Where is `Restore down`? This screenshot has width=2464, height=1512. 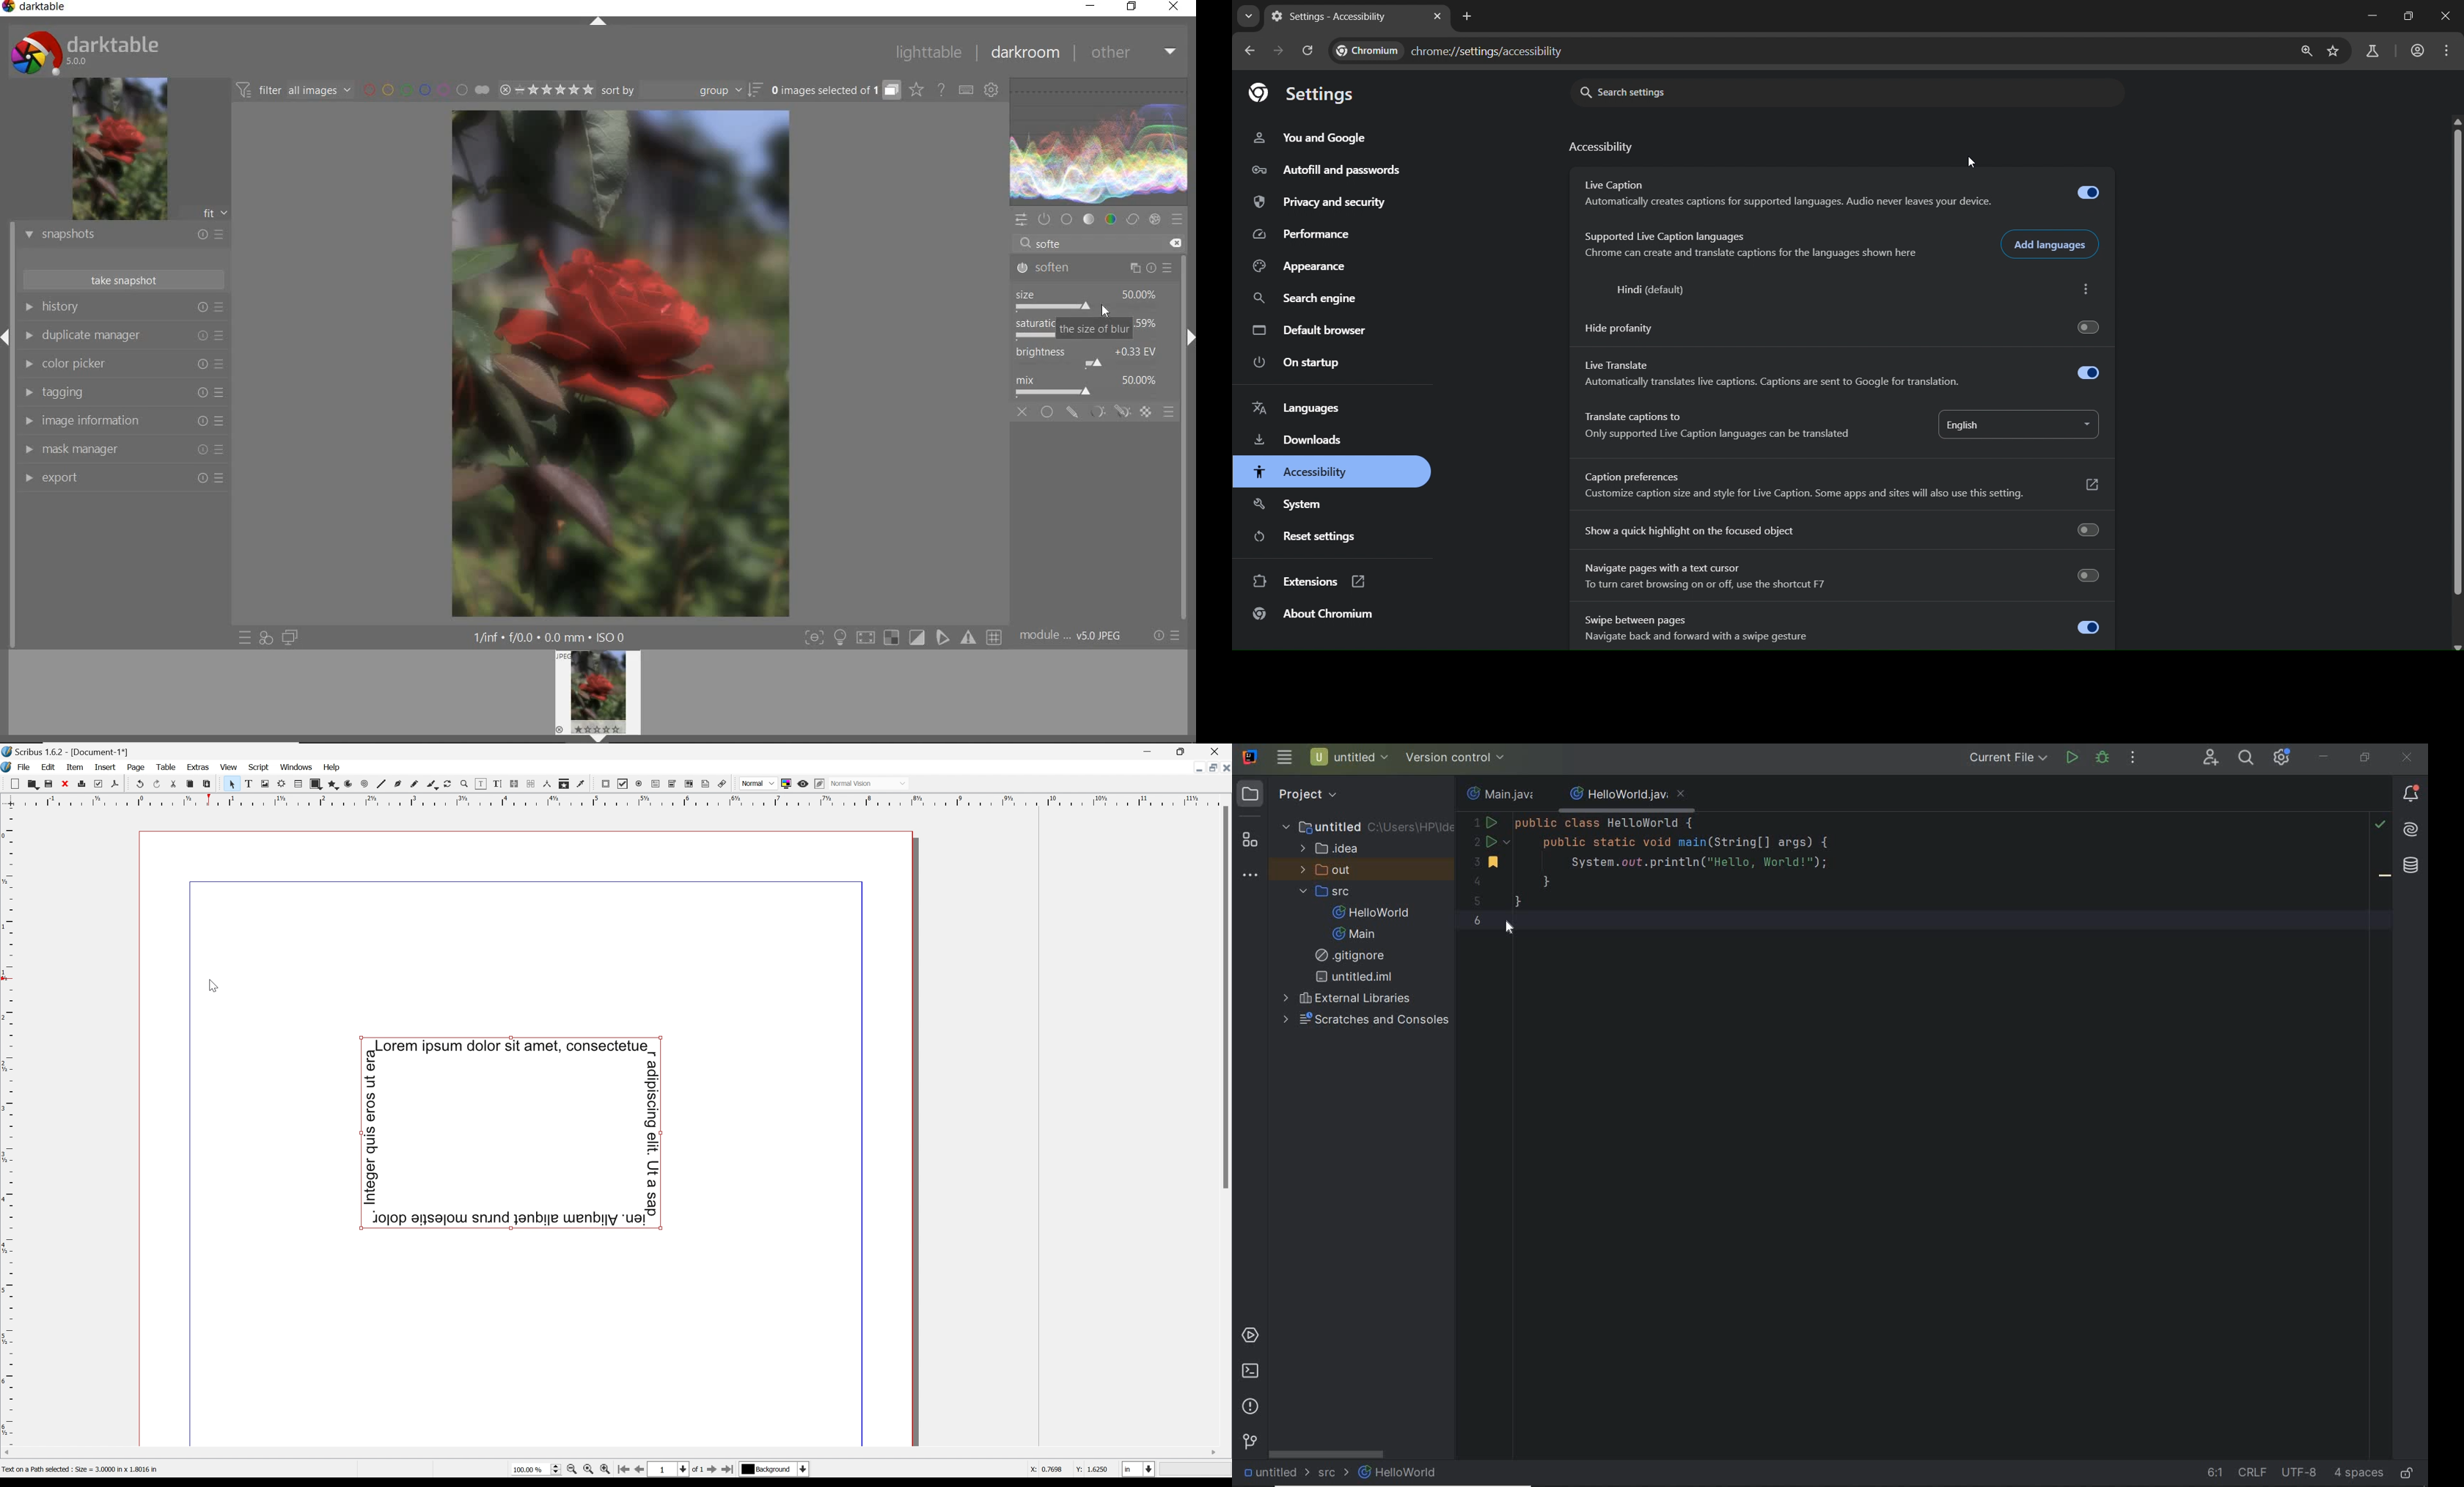
Restore down is located at coordinates (1208, 768).